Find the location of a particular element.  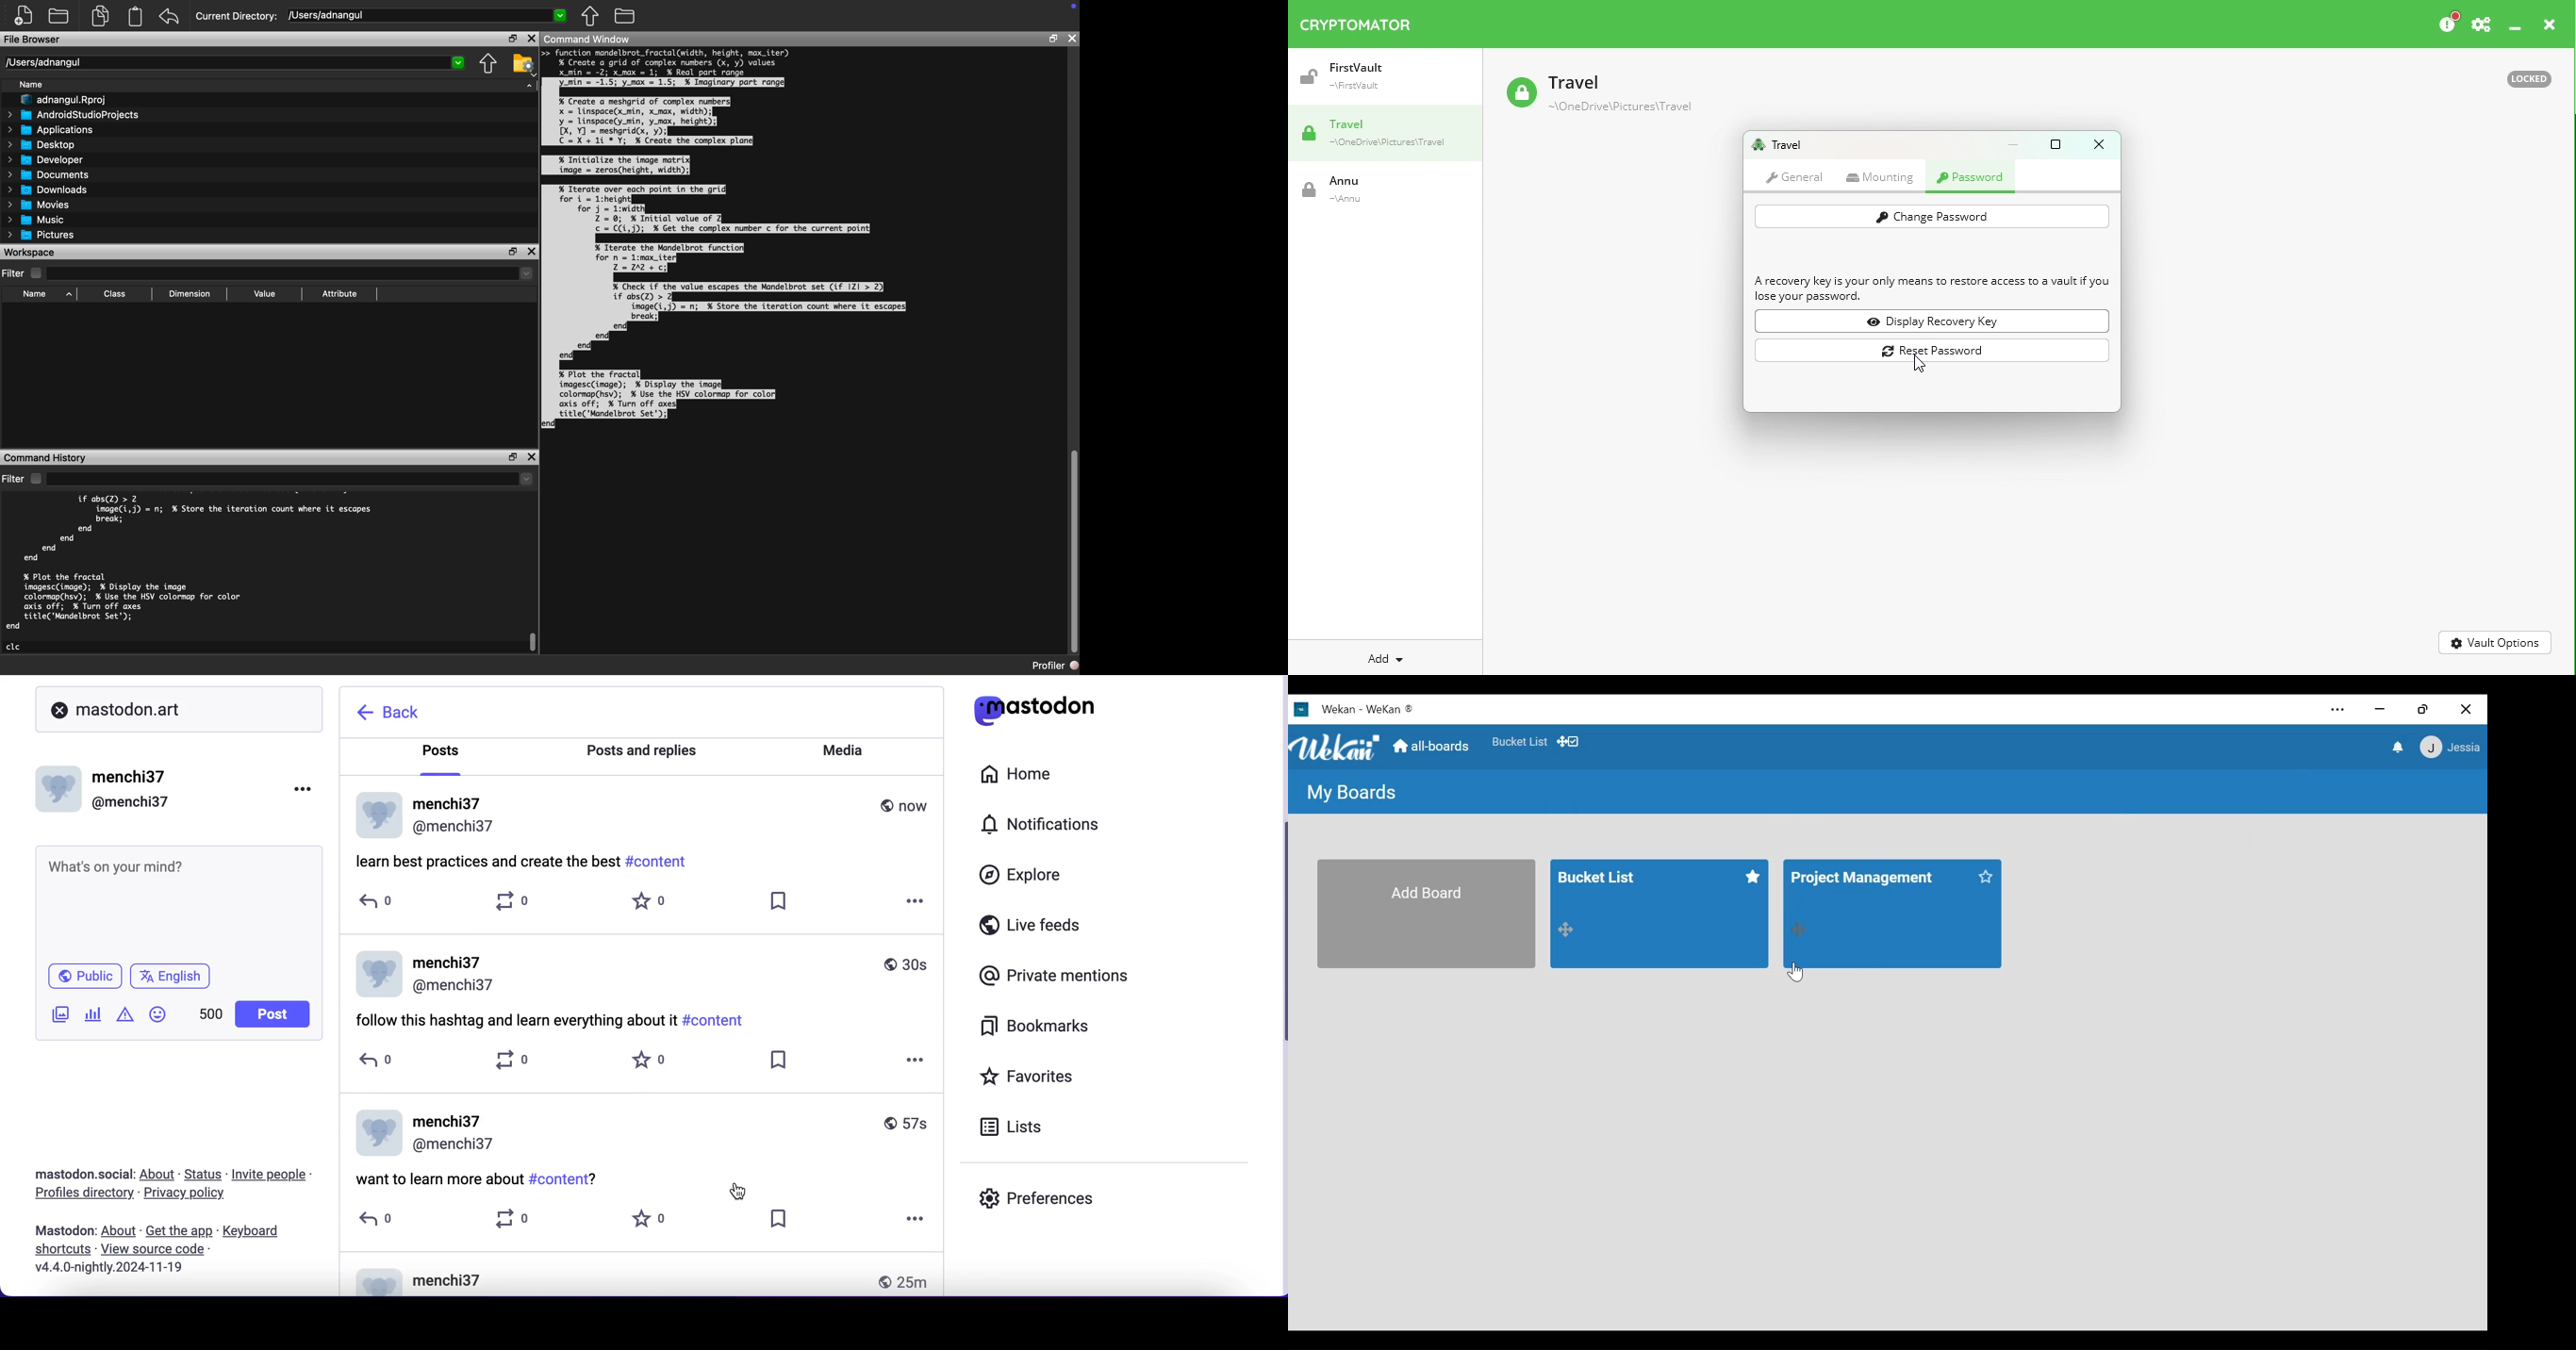

back is located at coordinates (402, 714).